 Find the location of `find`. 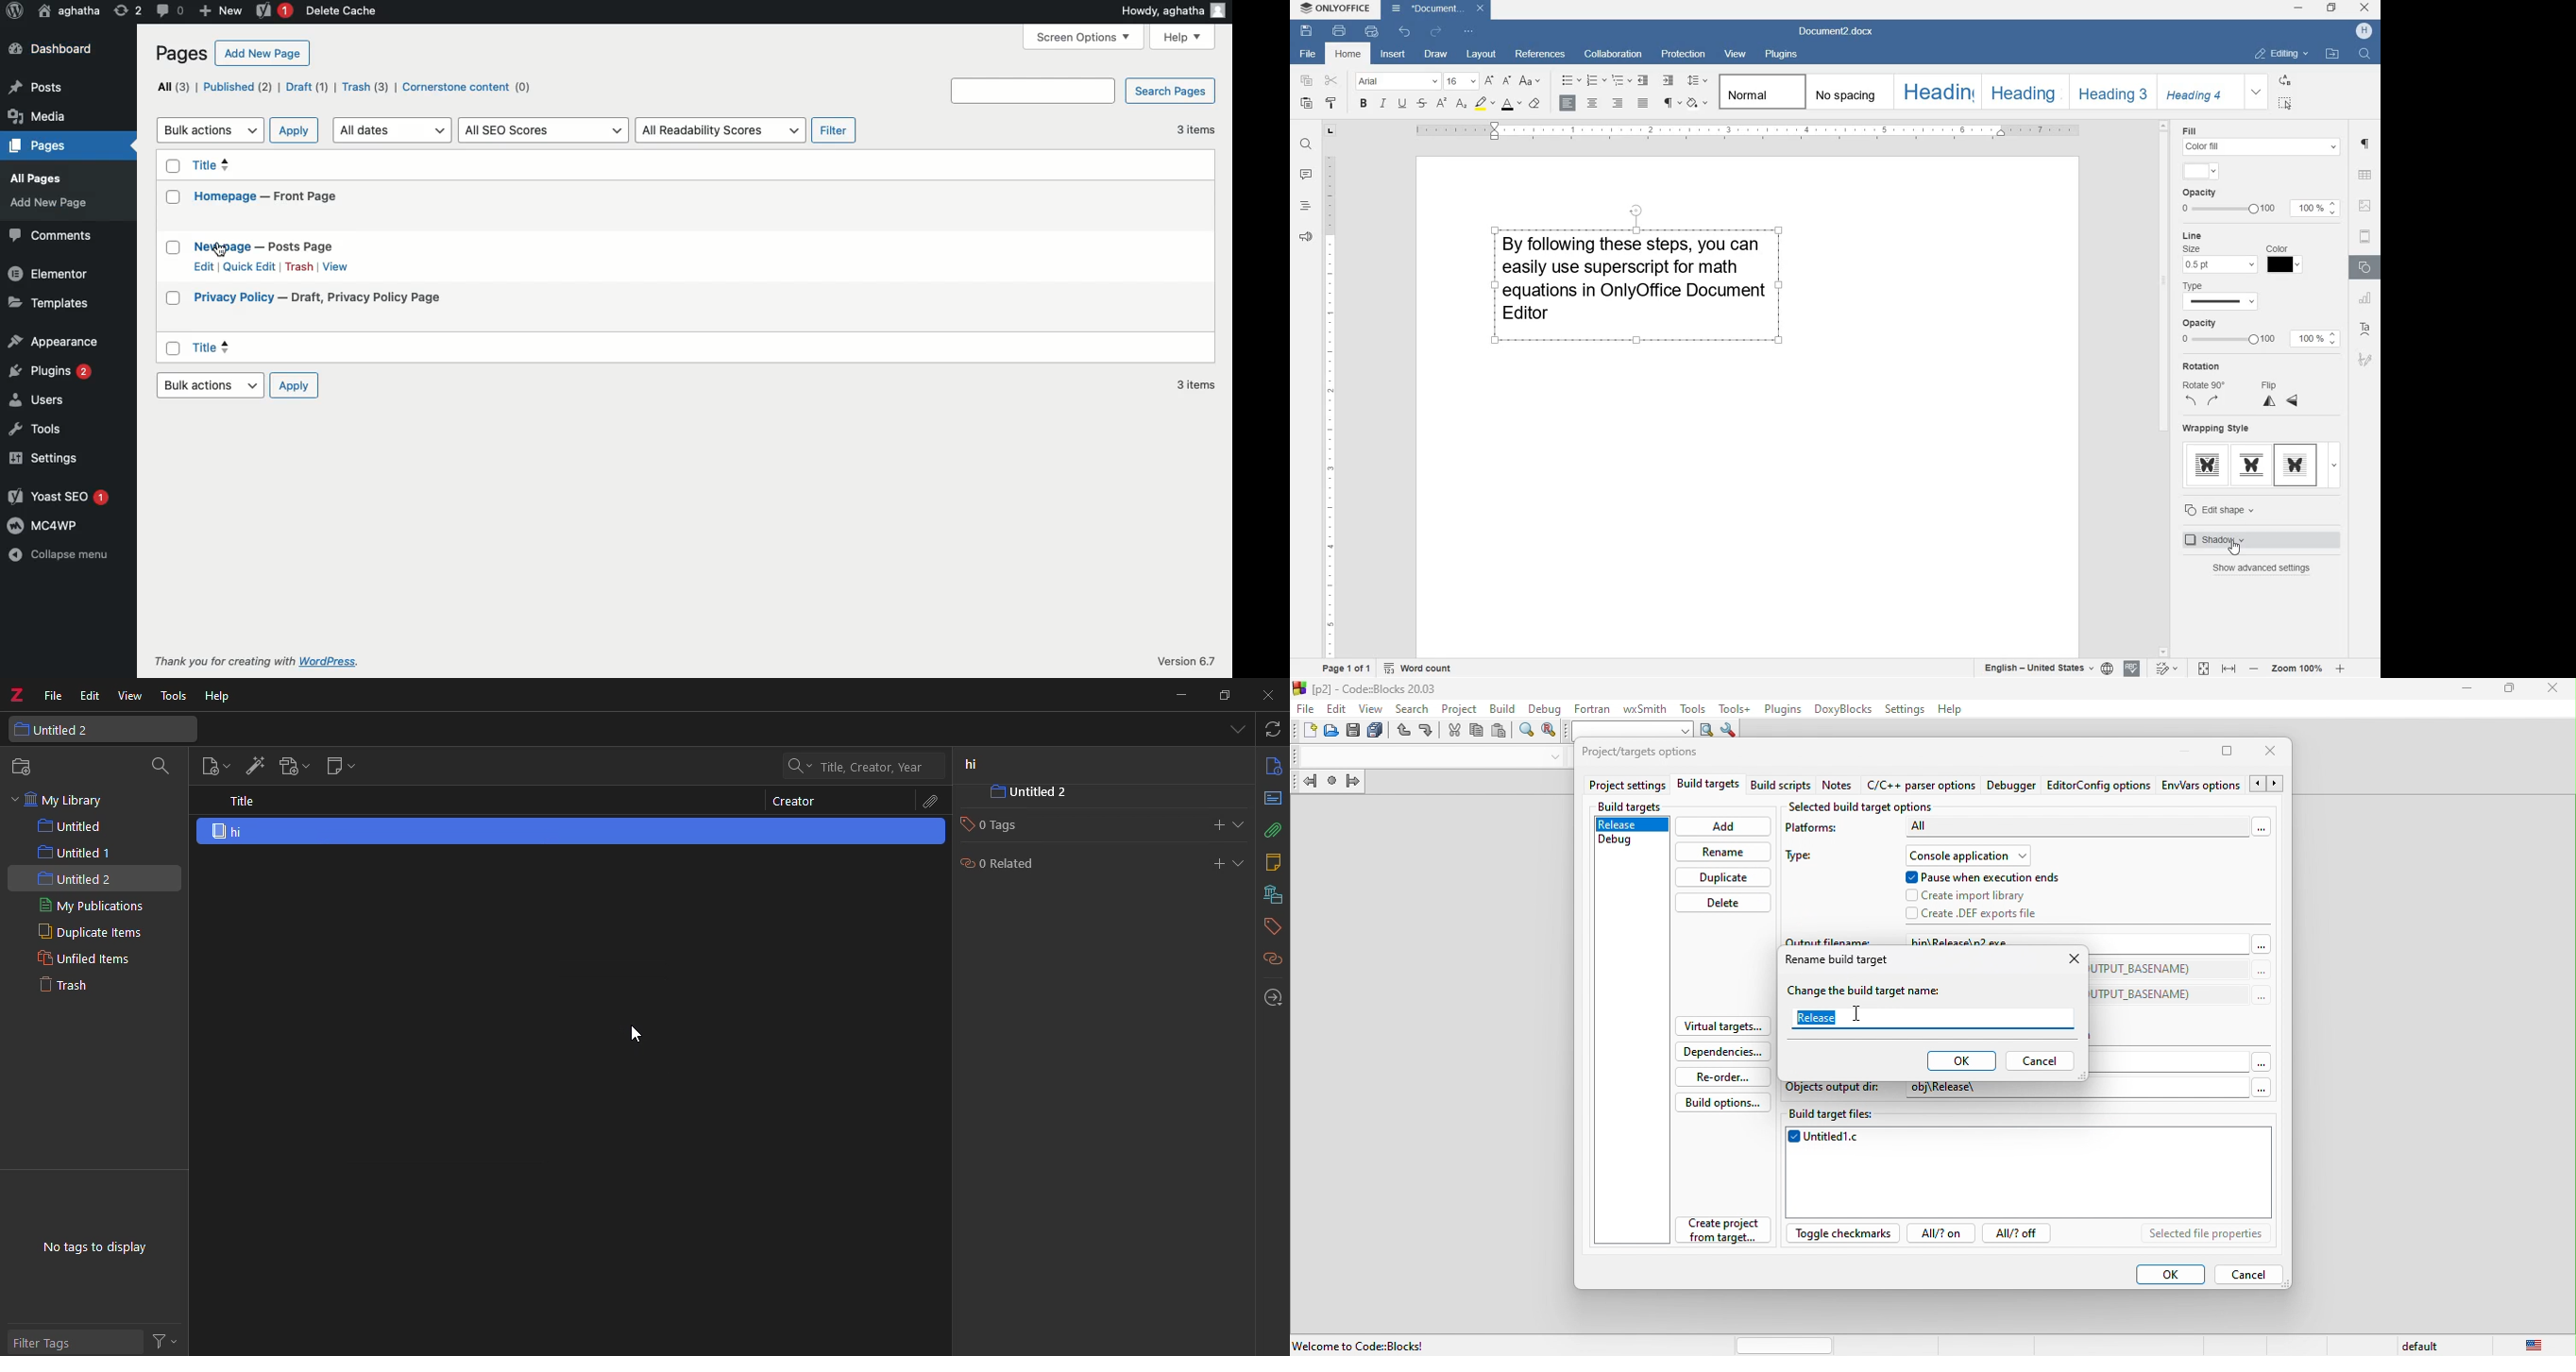

find is located at coordinates (1527, 733).